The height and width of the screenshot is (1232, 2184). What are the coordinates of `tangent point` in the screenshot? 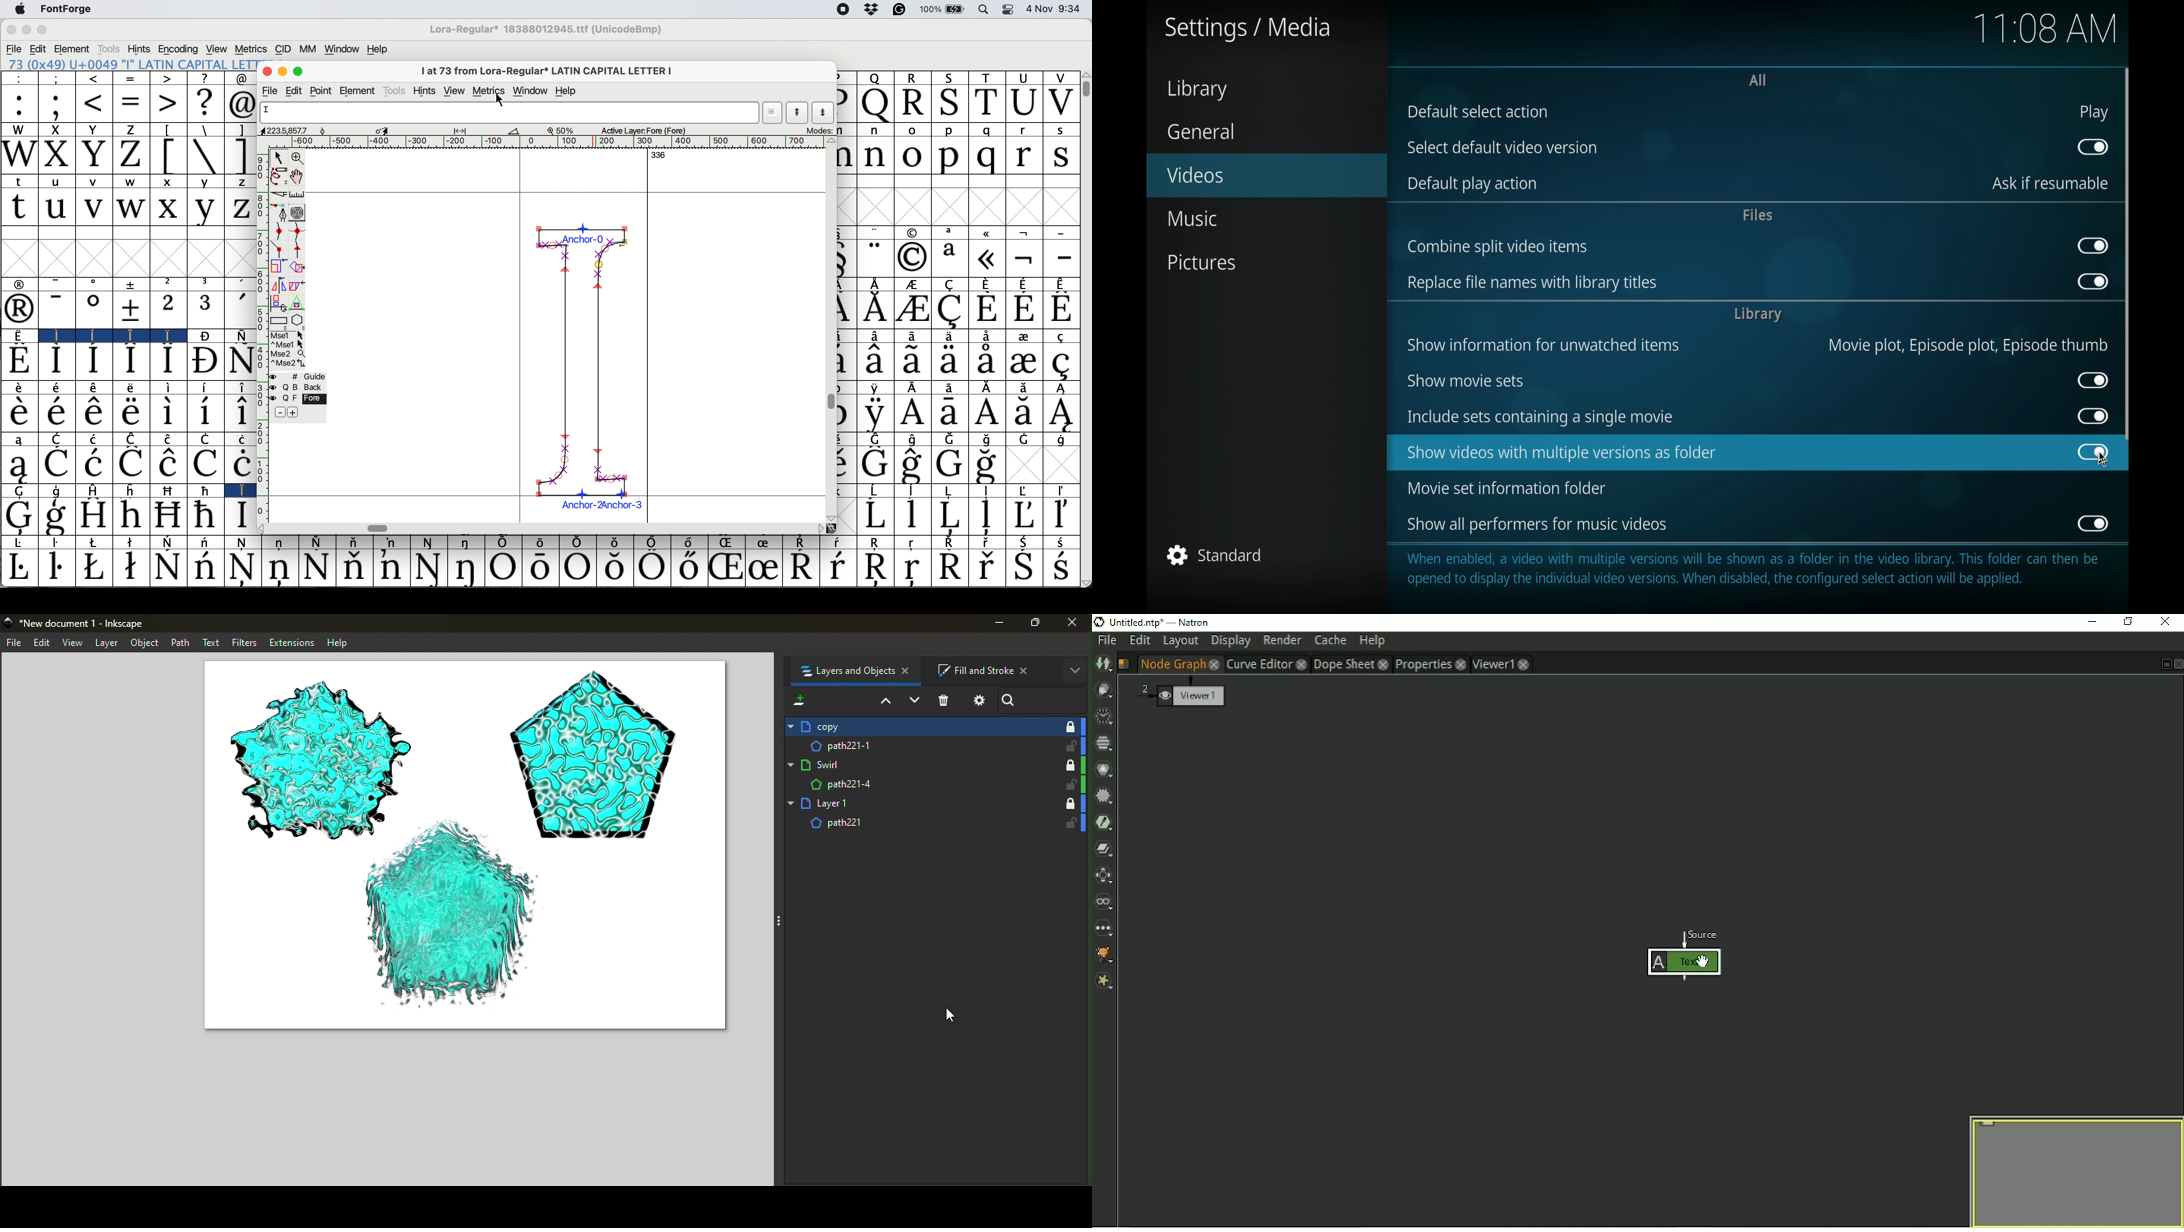 It's located at (299, 250).